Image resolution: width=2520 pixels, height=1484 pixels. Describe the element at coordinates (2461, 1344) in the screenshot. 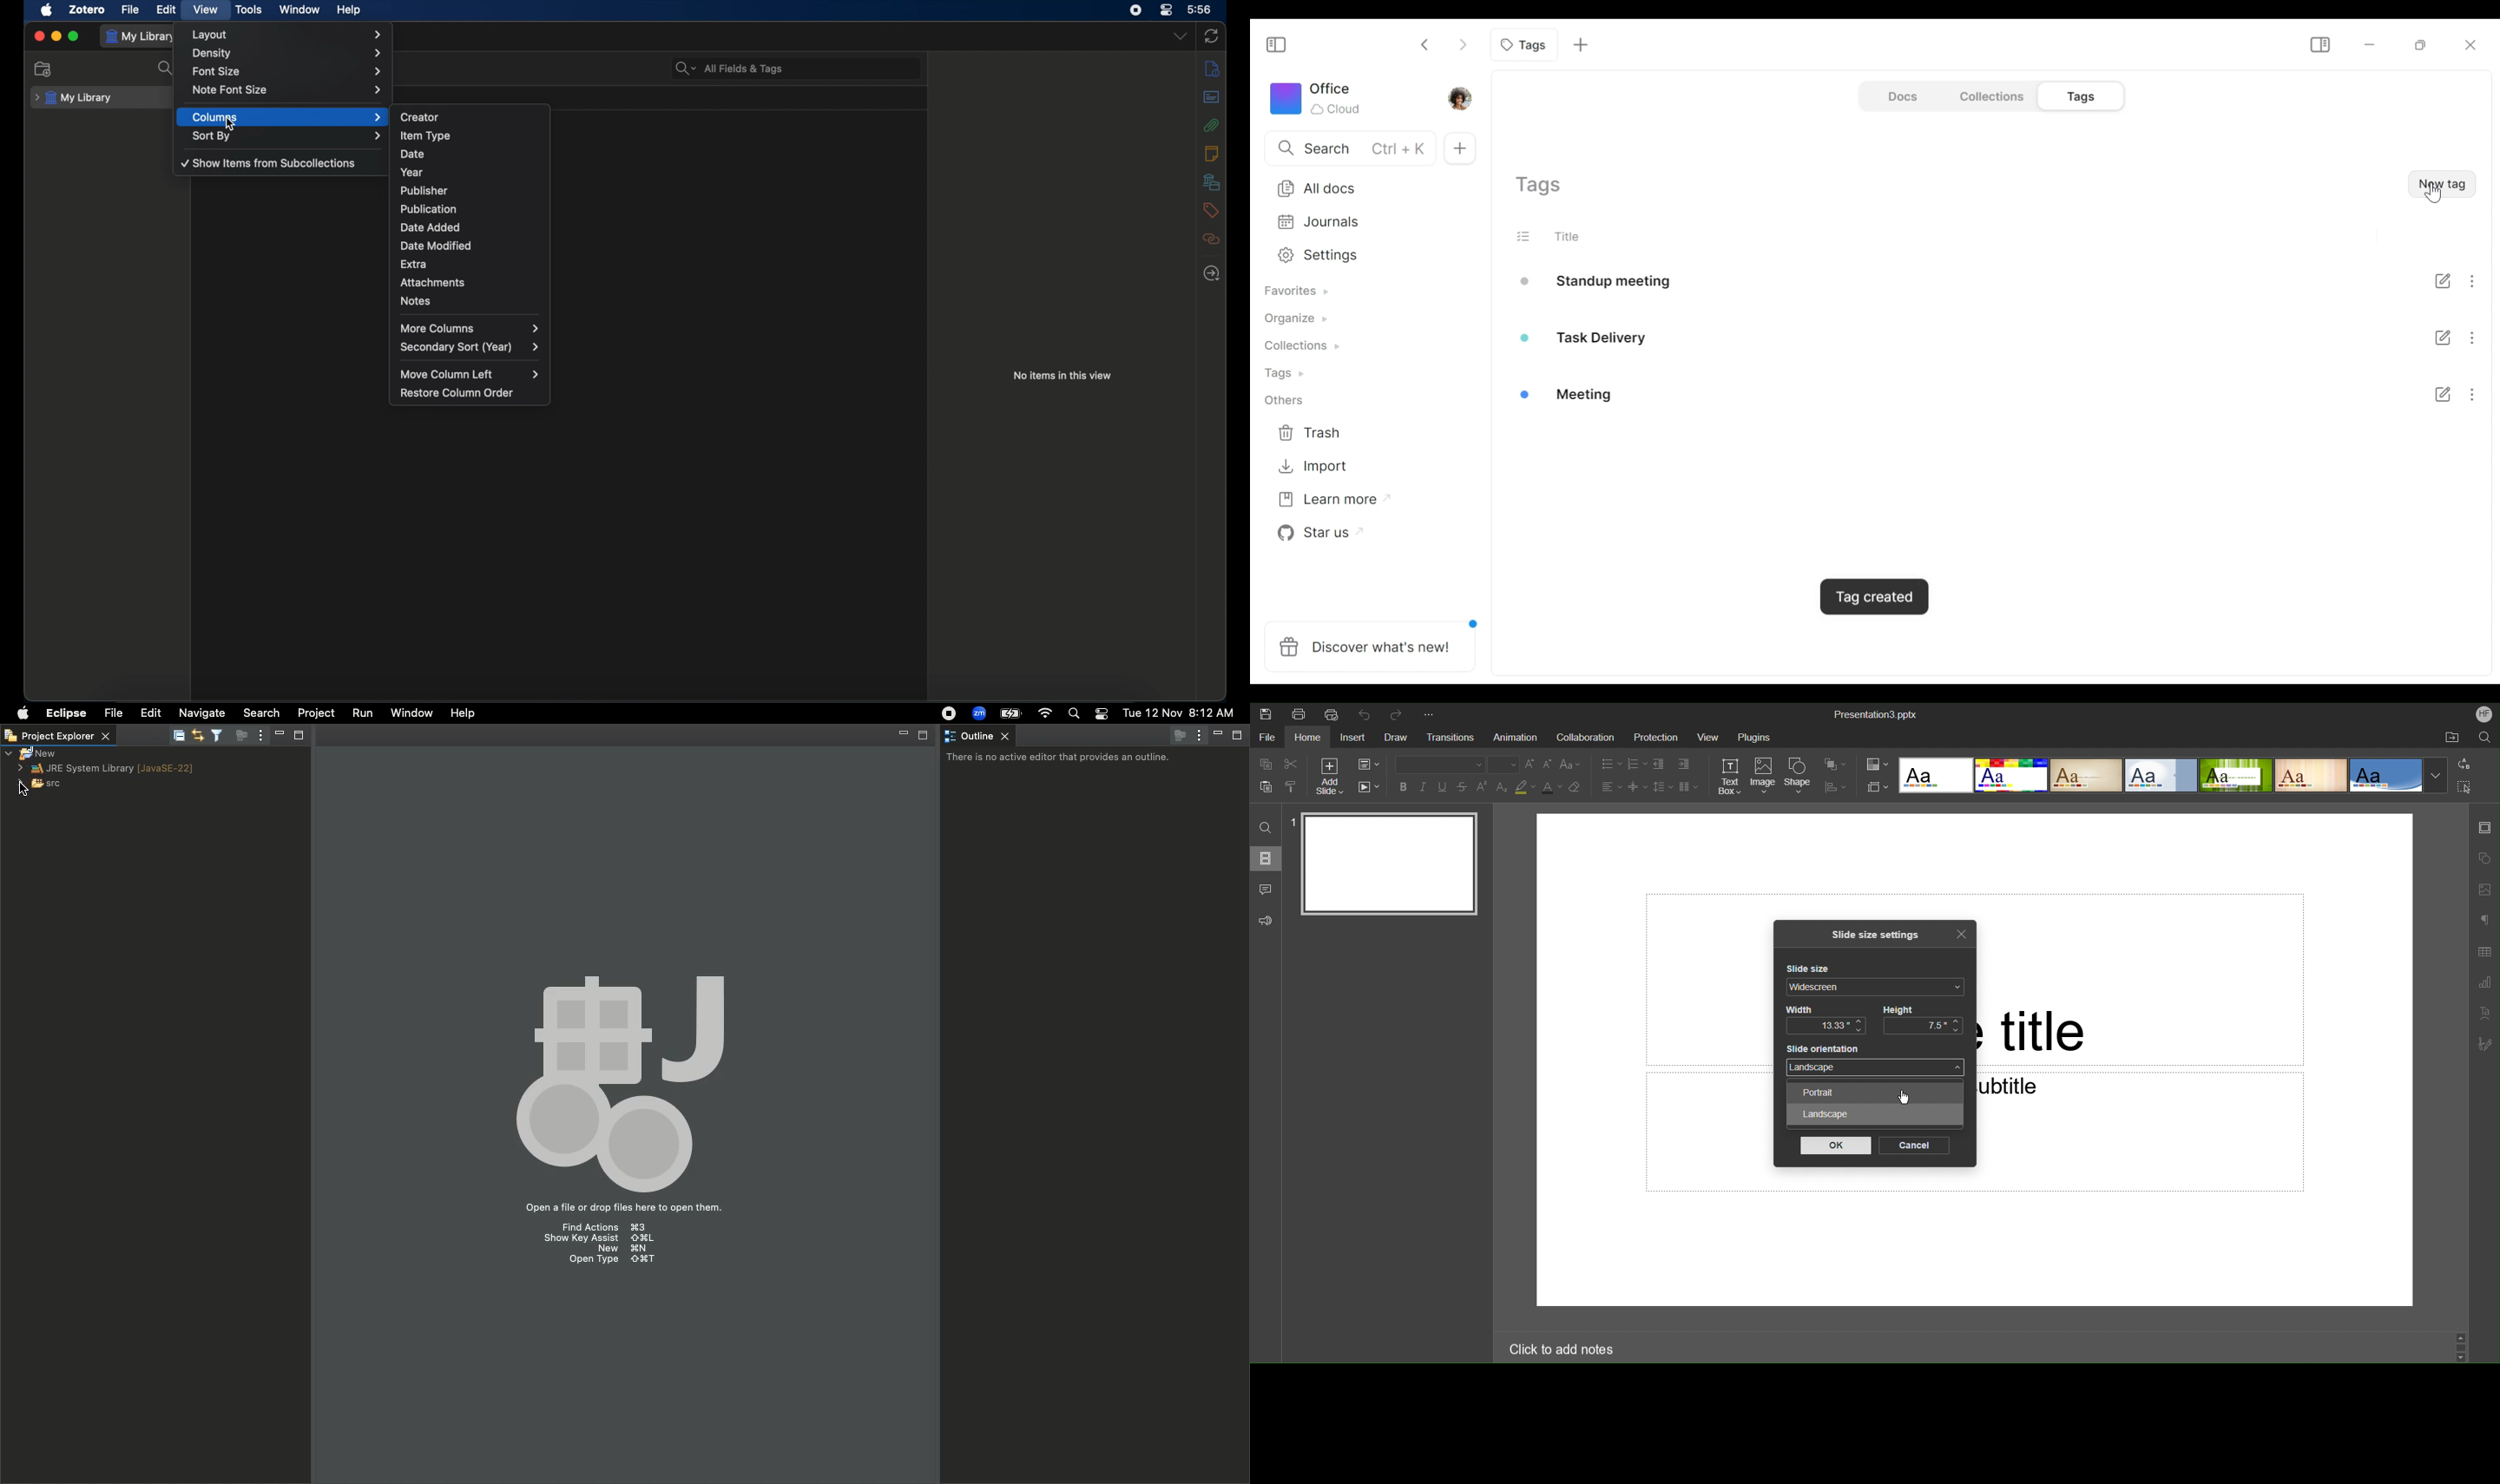

I see `Scroll bar` at that location.